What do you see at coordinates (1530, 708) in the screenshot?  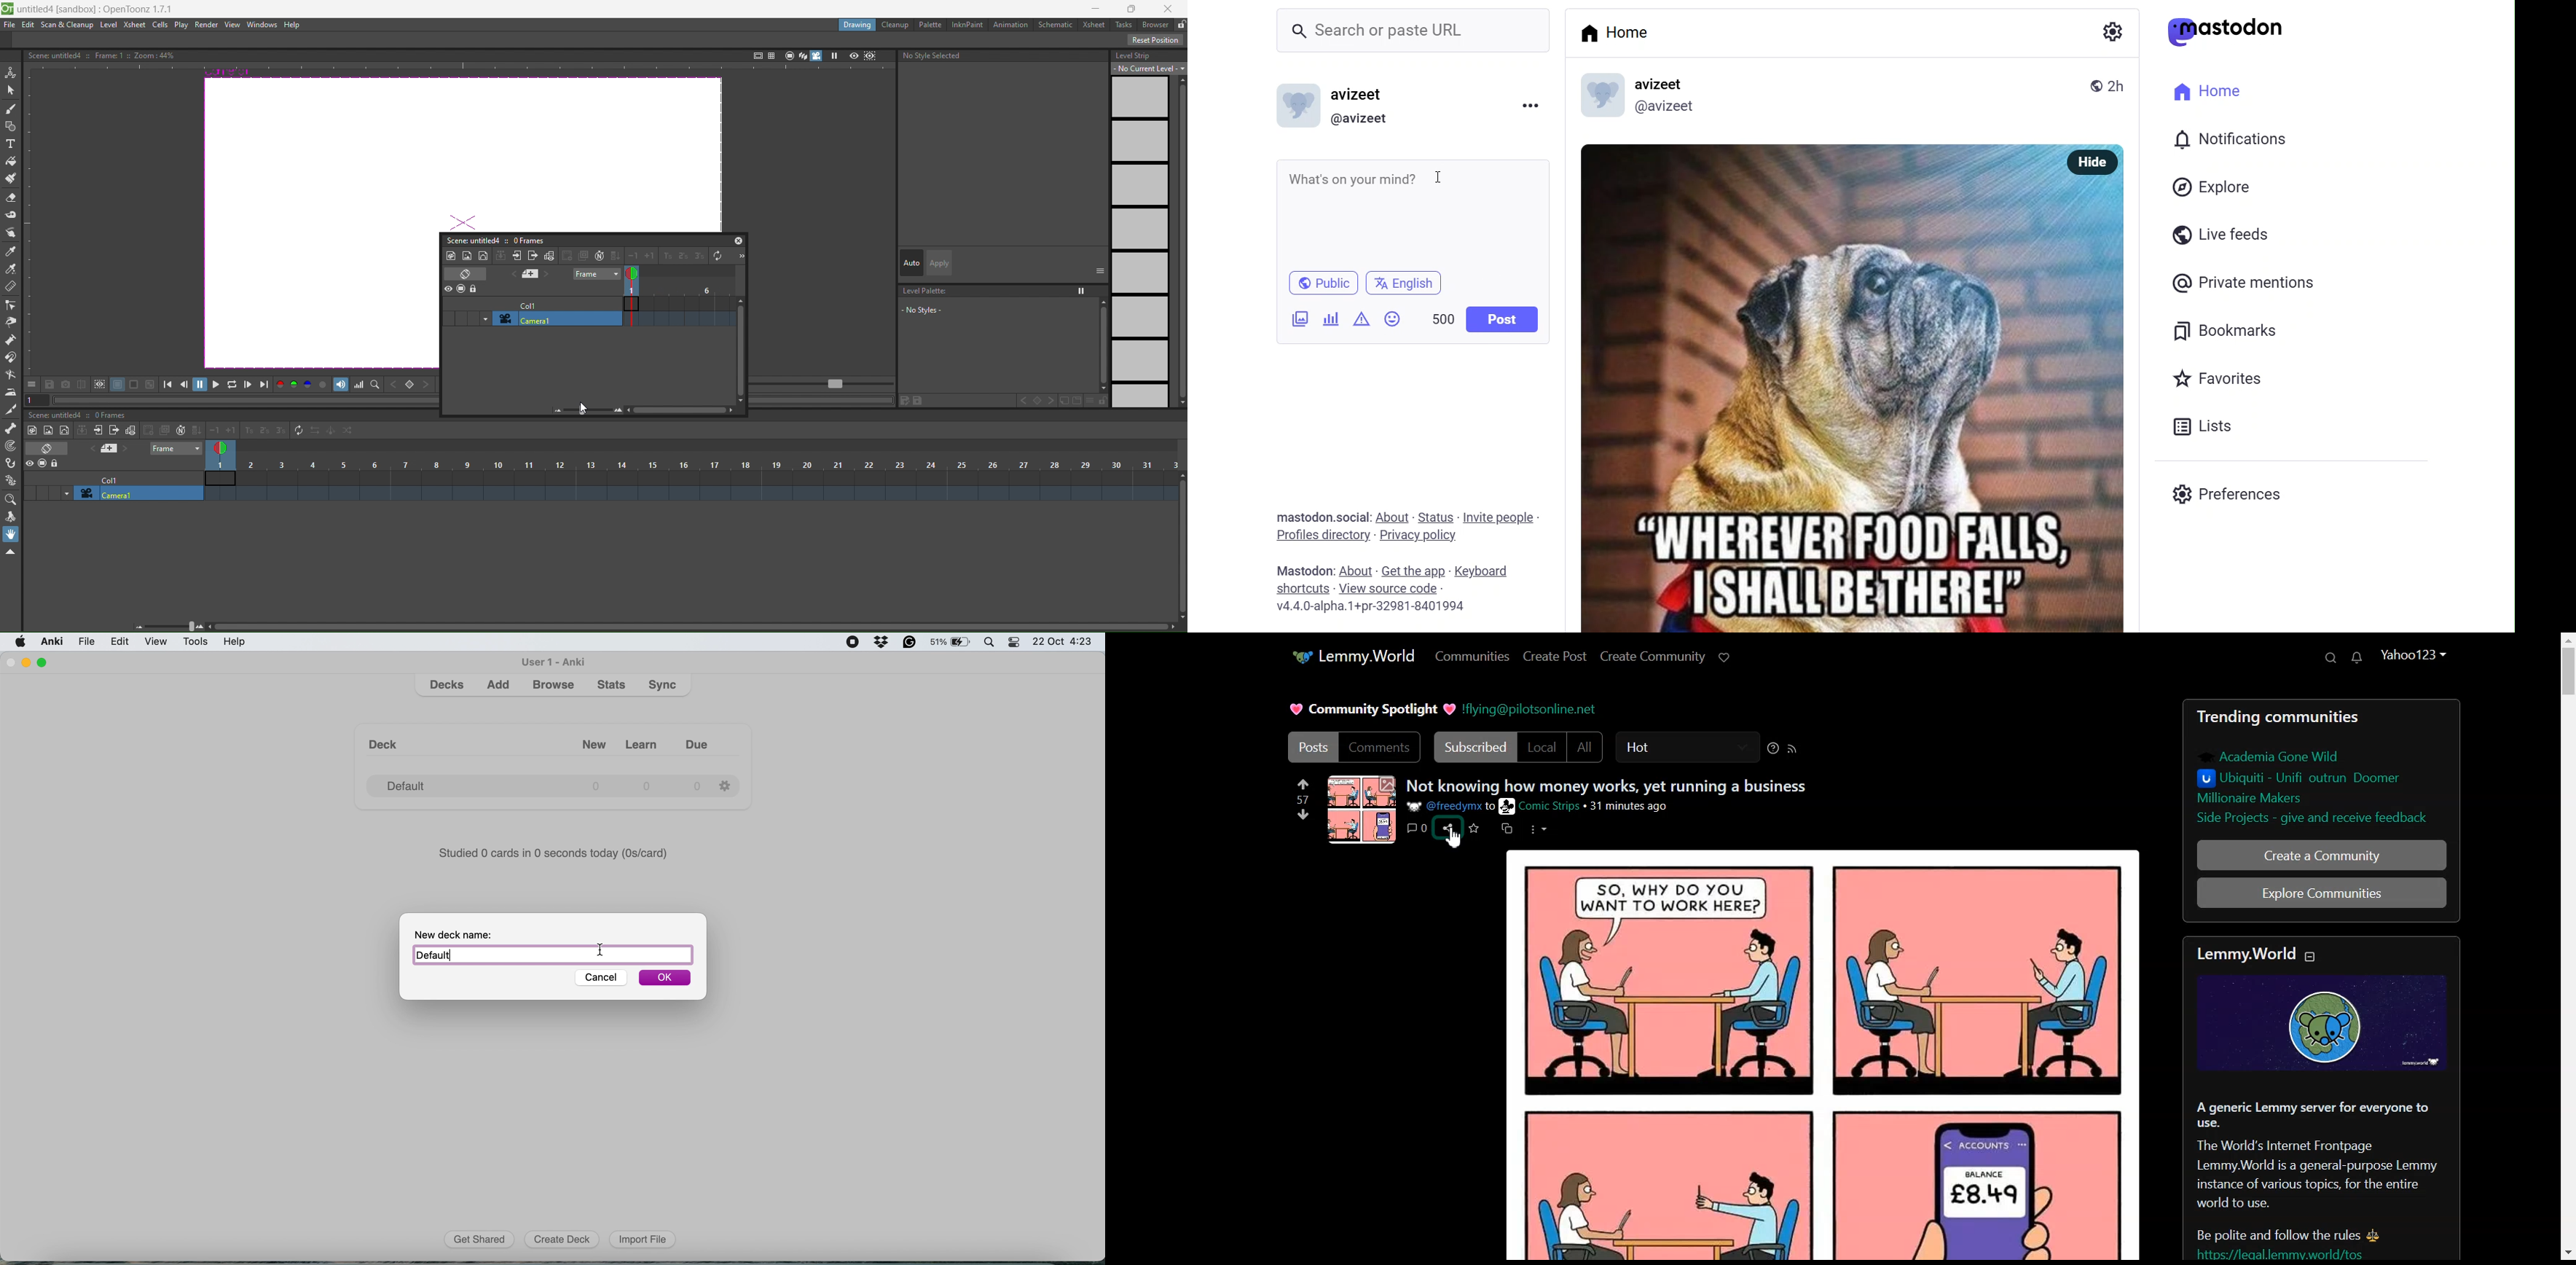 I see `Hyperlink` at bounding box center [1530, 708].